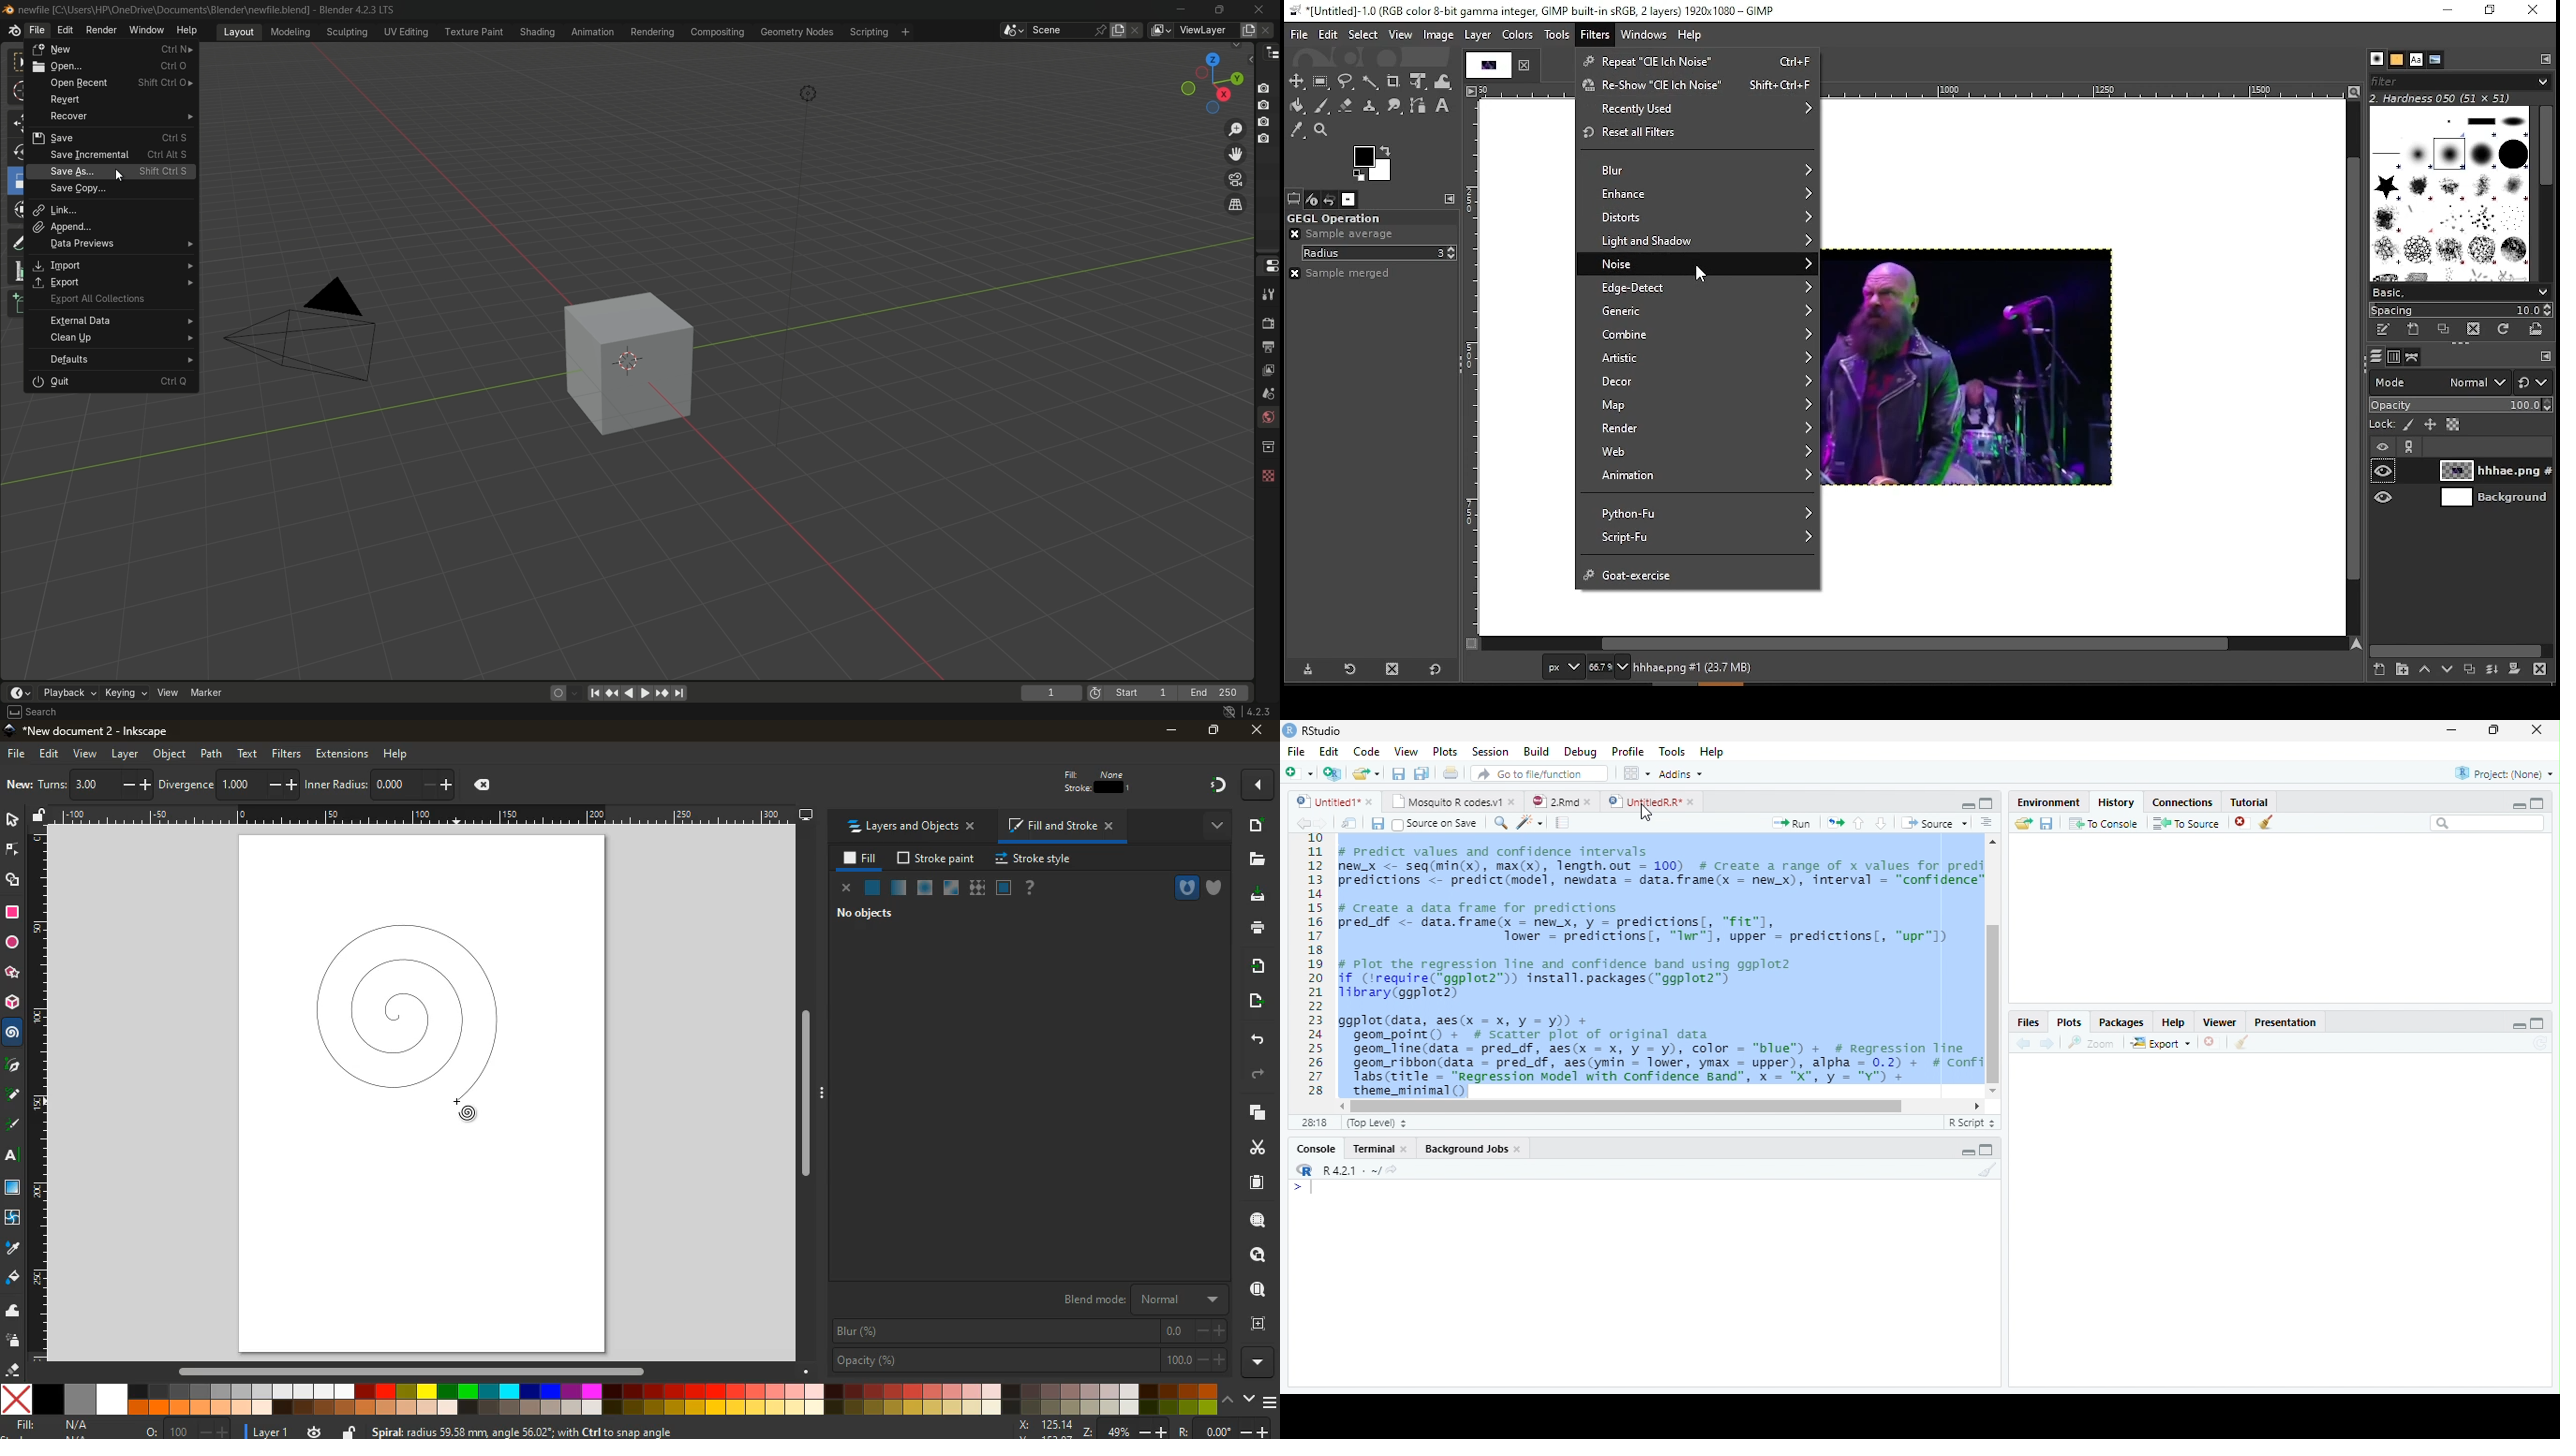  I want to click on Help, so click(1713, 753).